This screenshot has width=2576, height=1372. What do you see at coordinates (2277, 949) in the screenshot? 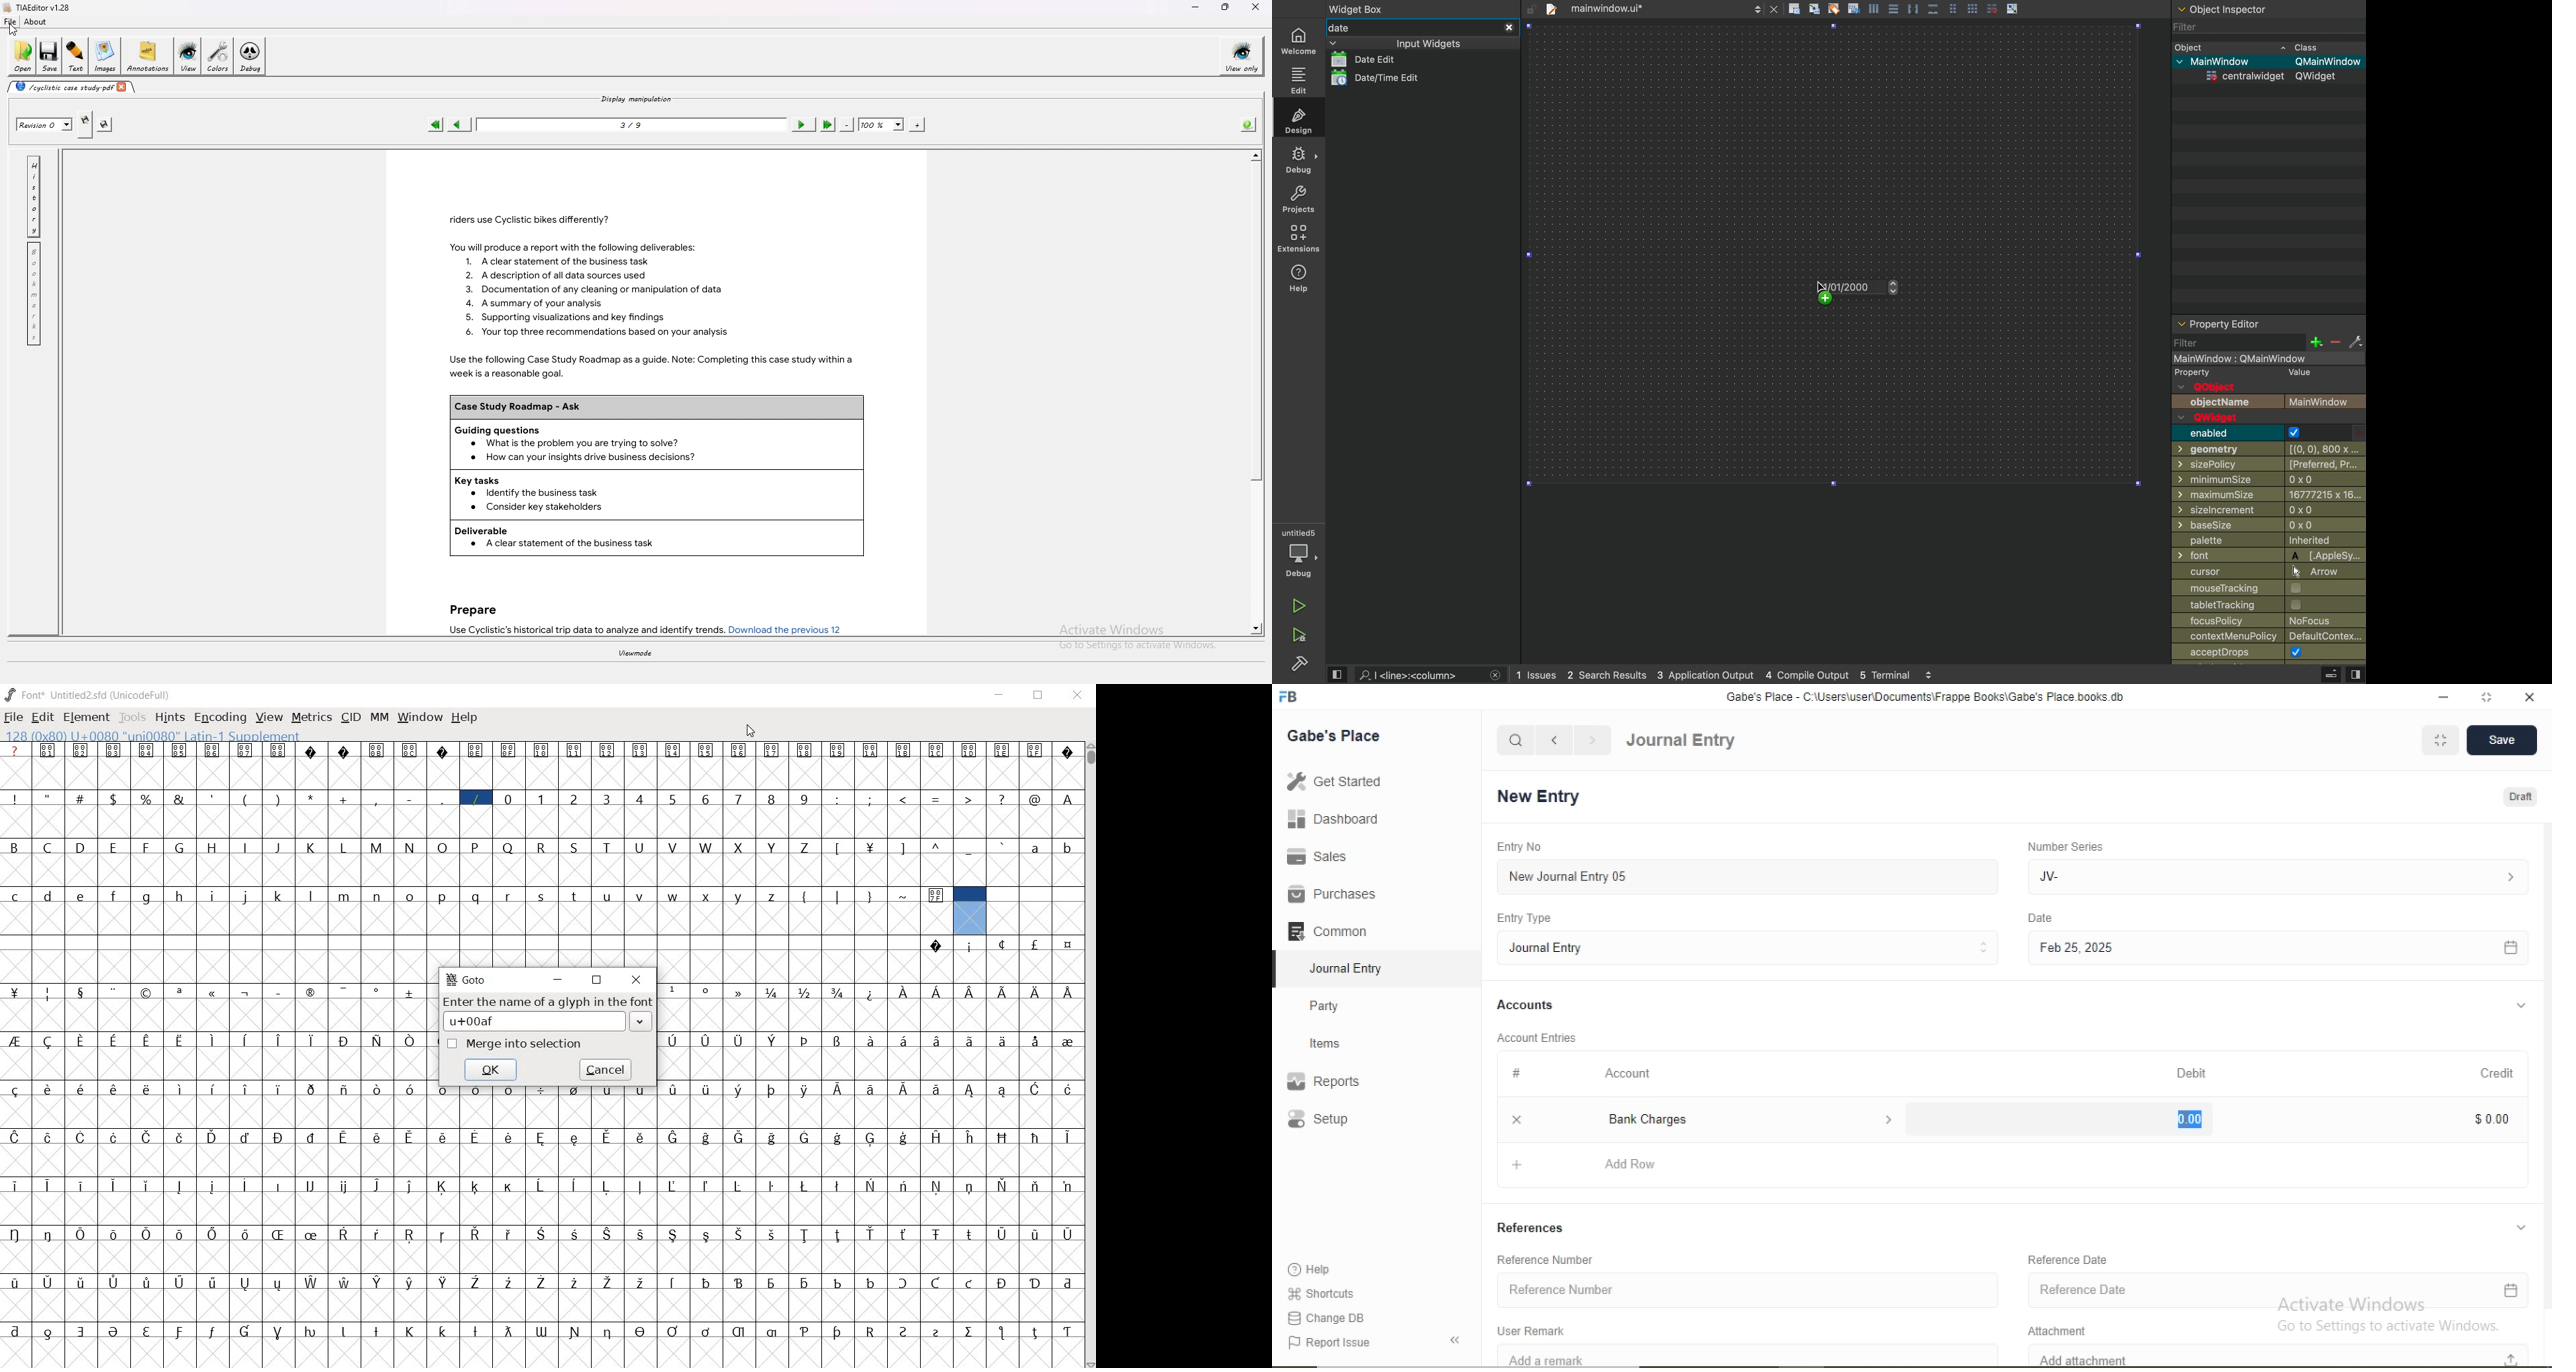
I see `Feb 25, 2025` at bounding box center [2277, 949].